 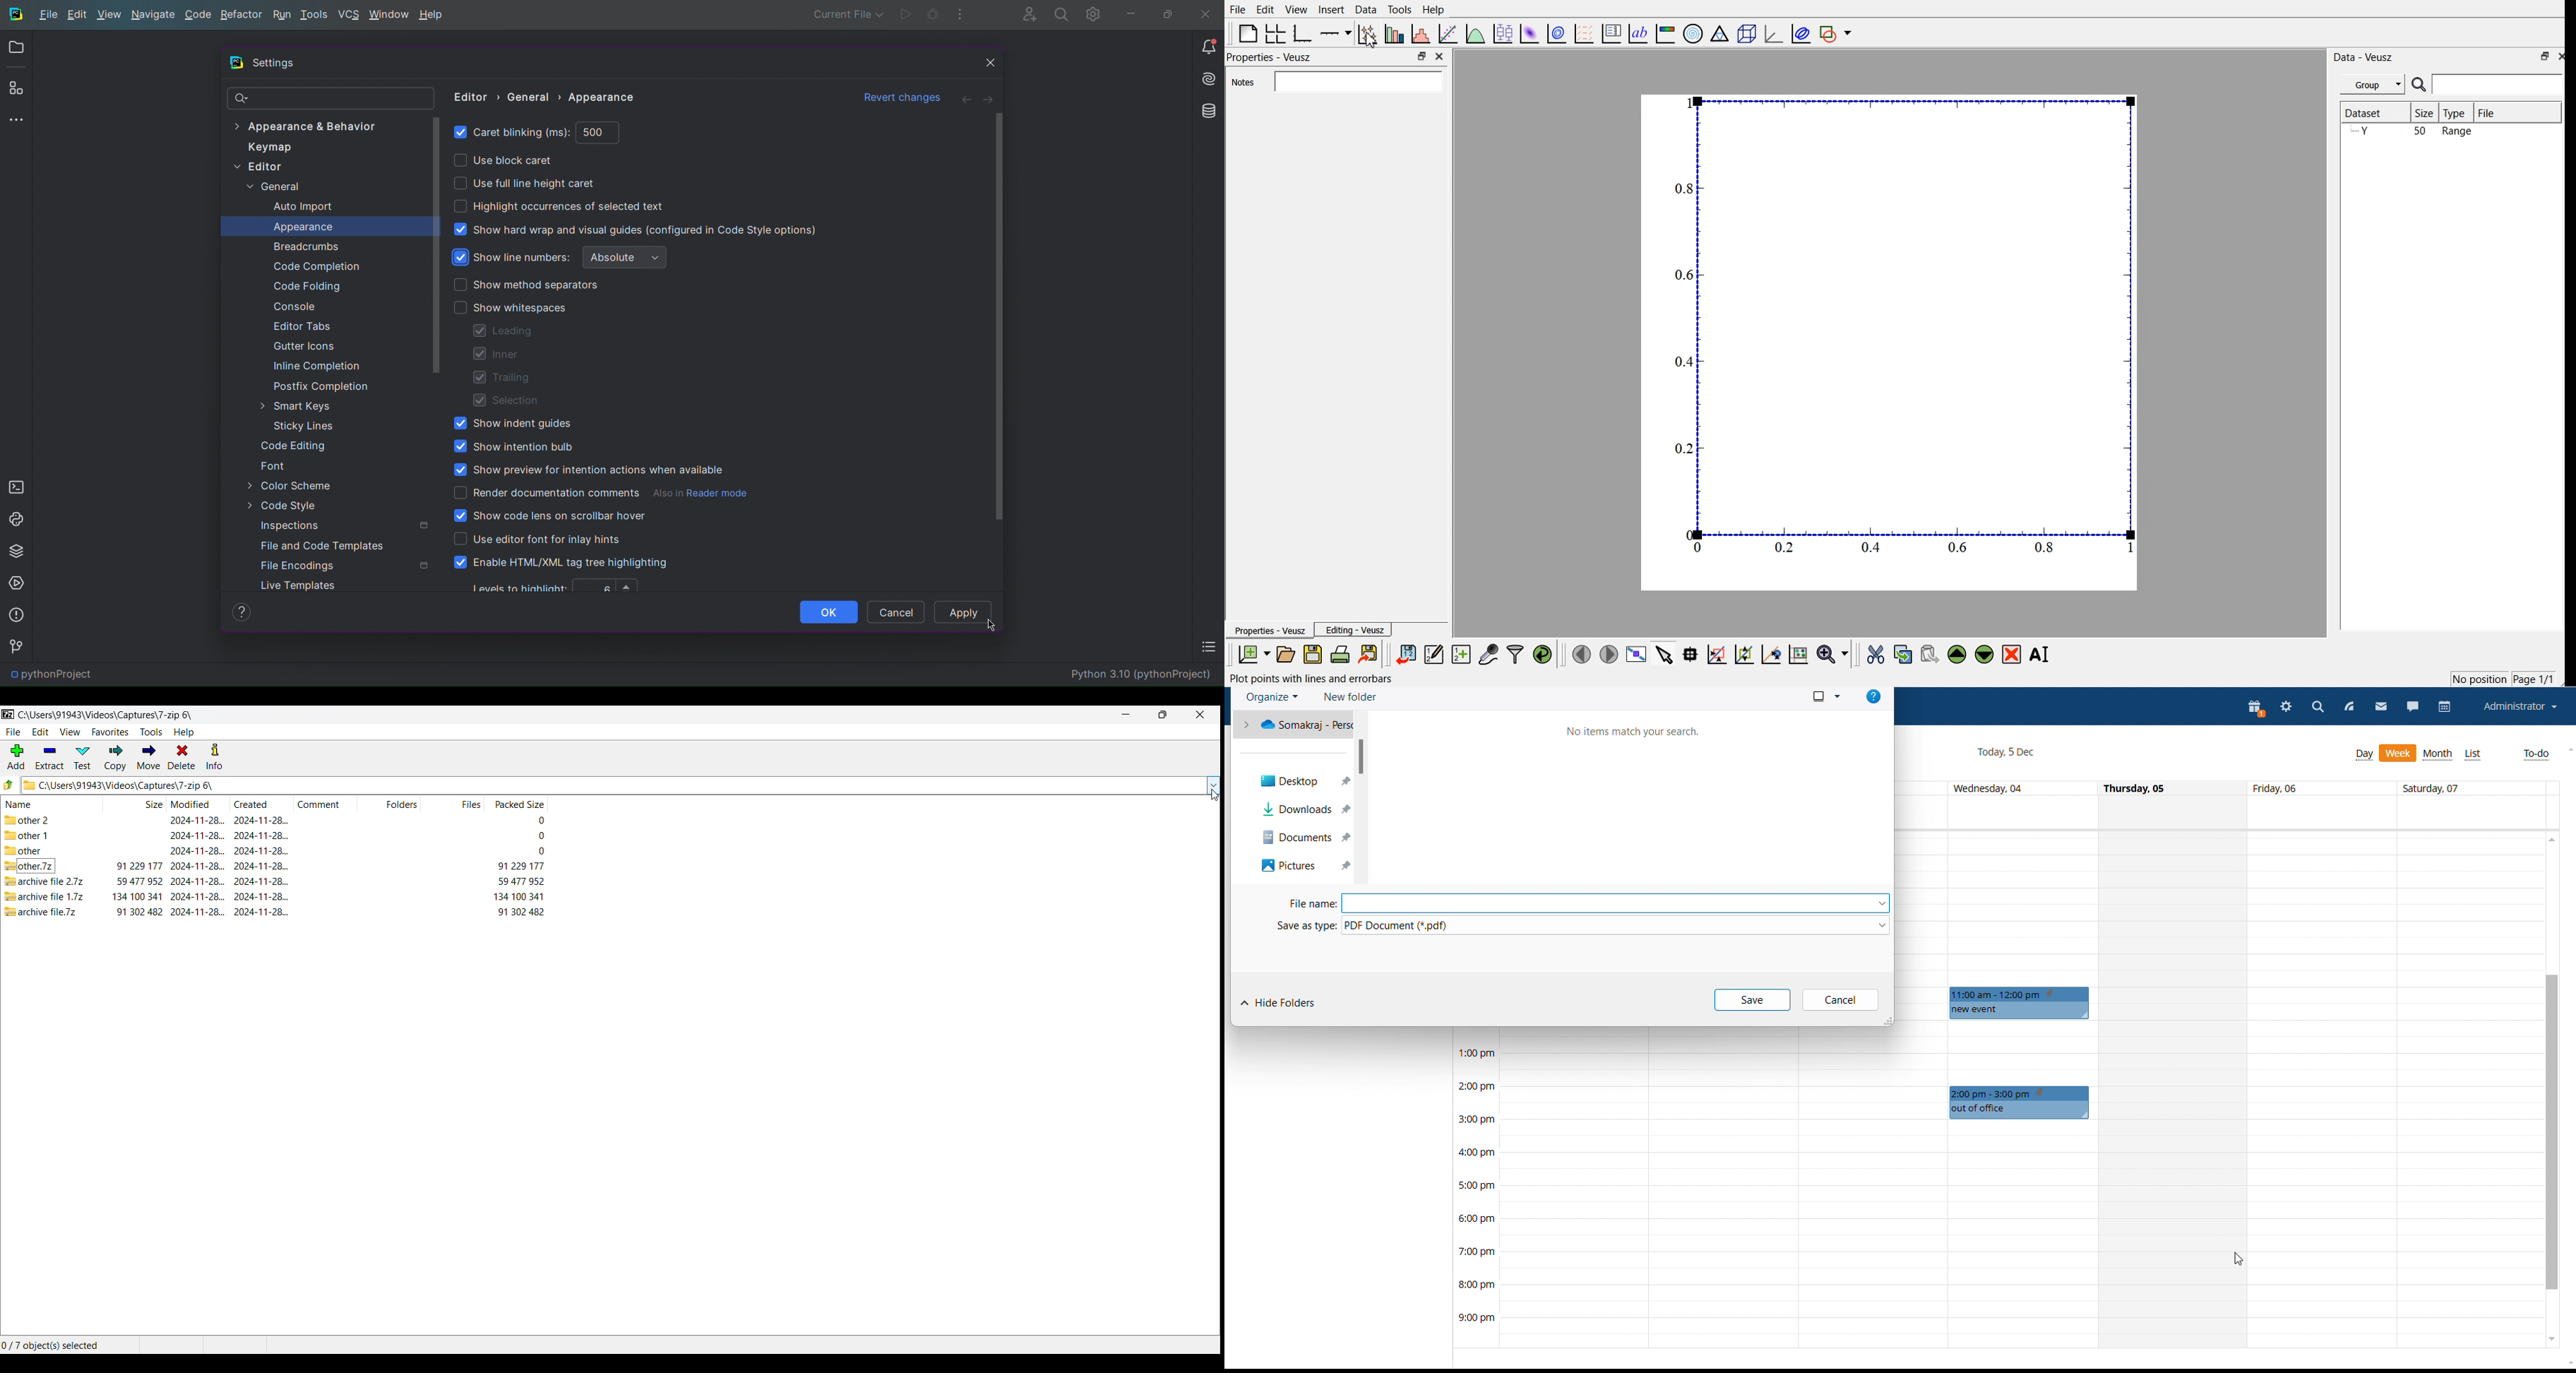 What do you see at coordinates (298, 586) in the screenshot?
I see `Live Templates` at bounding box center [298, 586].